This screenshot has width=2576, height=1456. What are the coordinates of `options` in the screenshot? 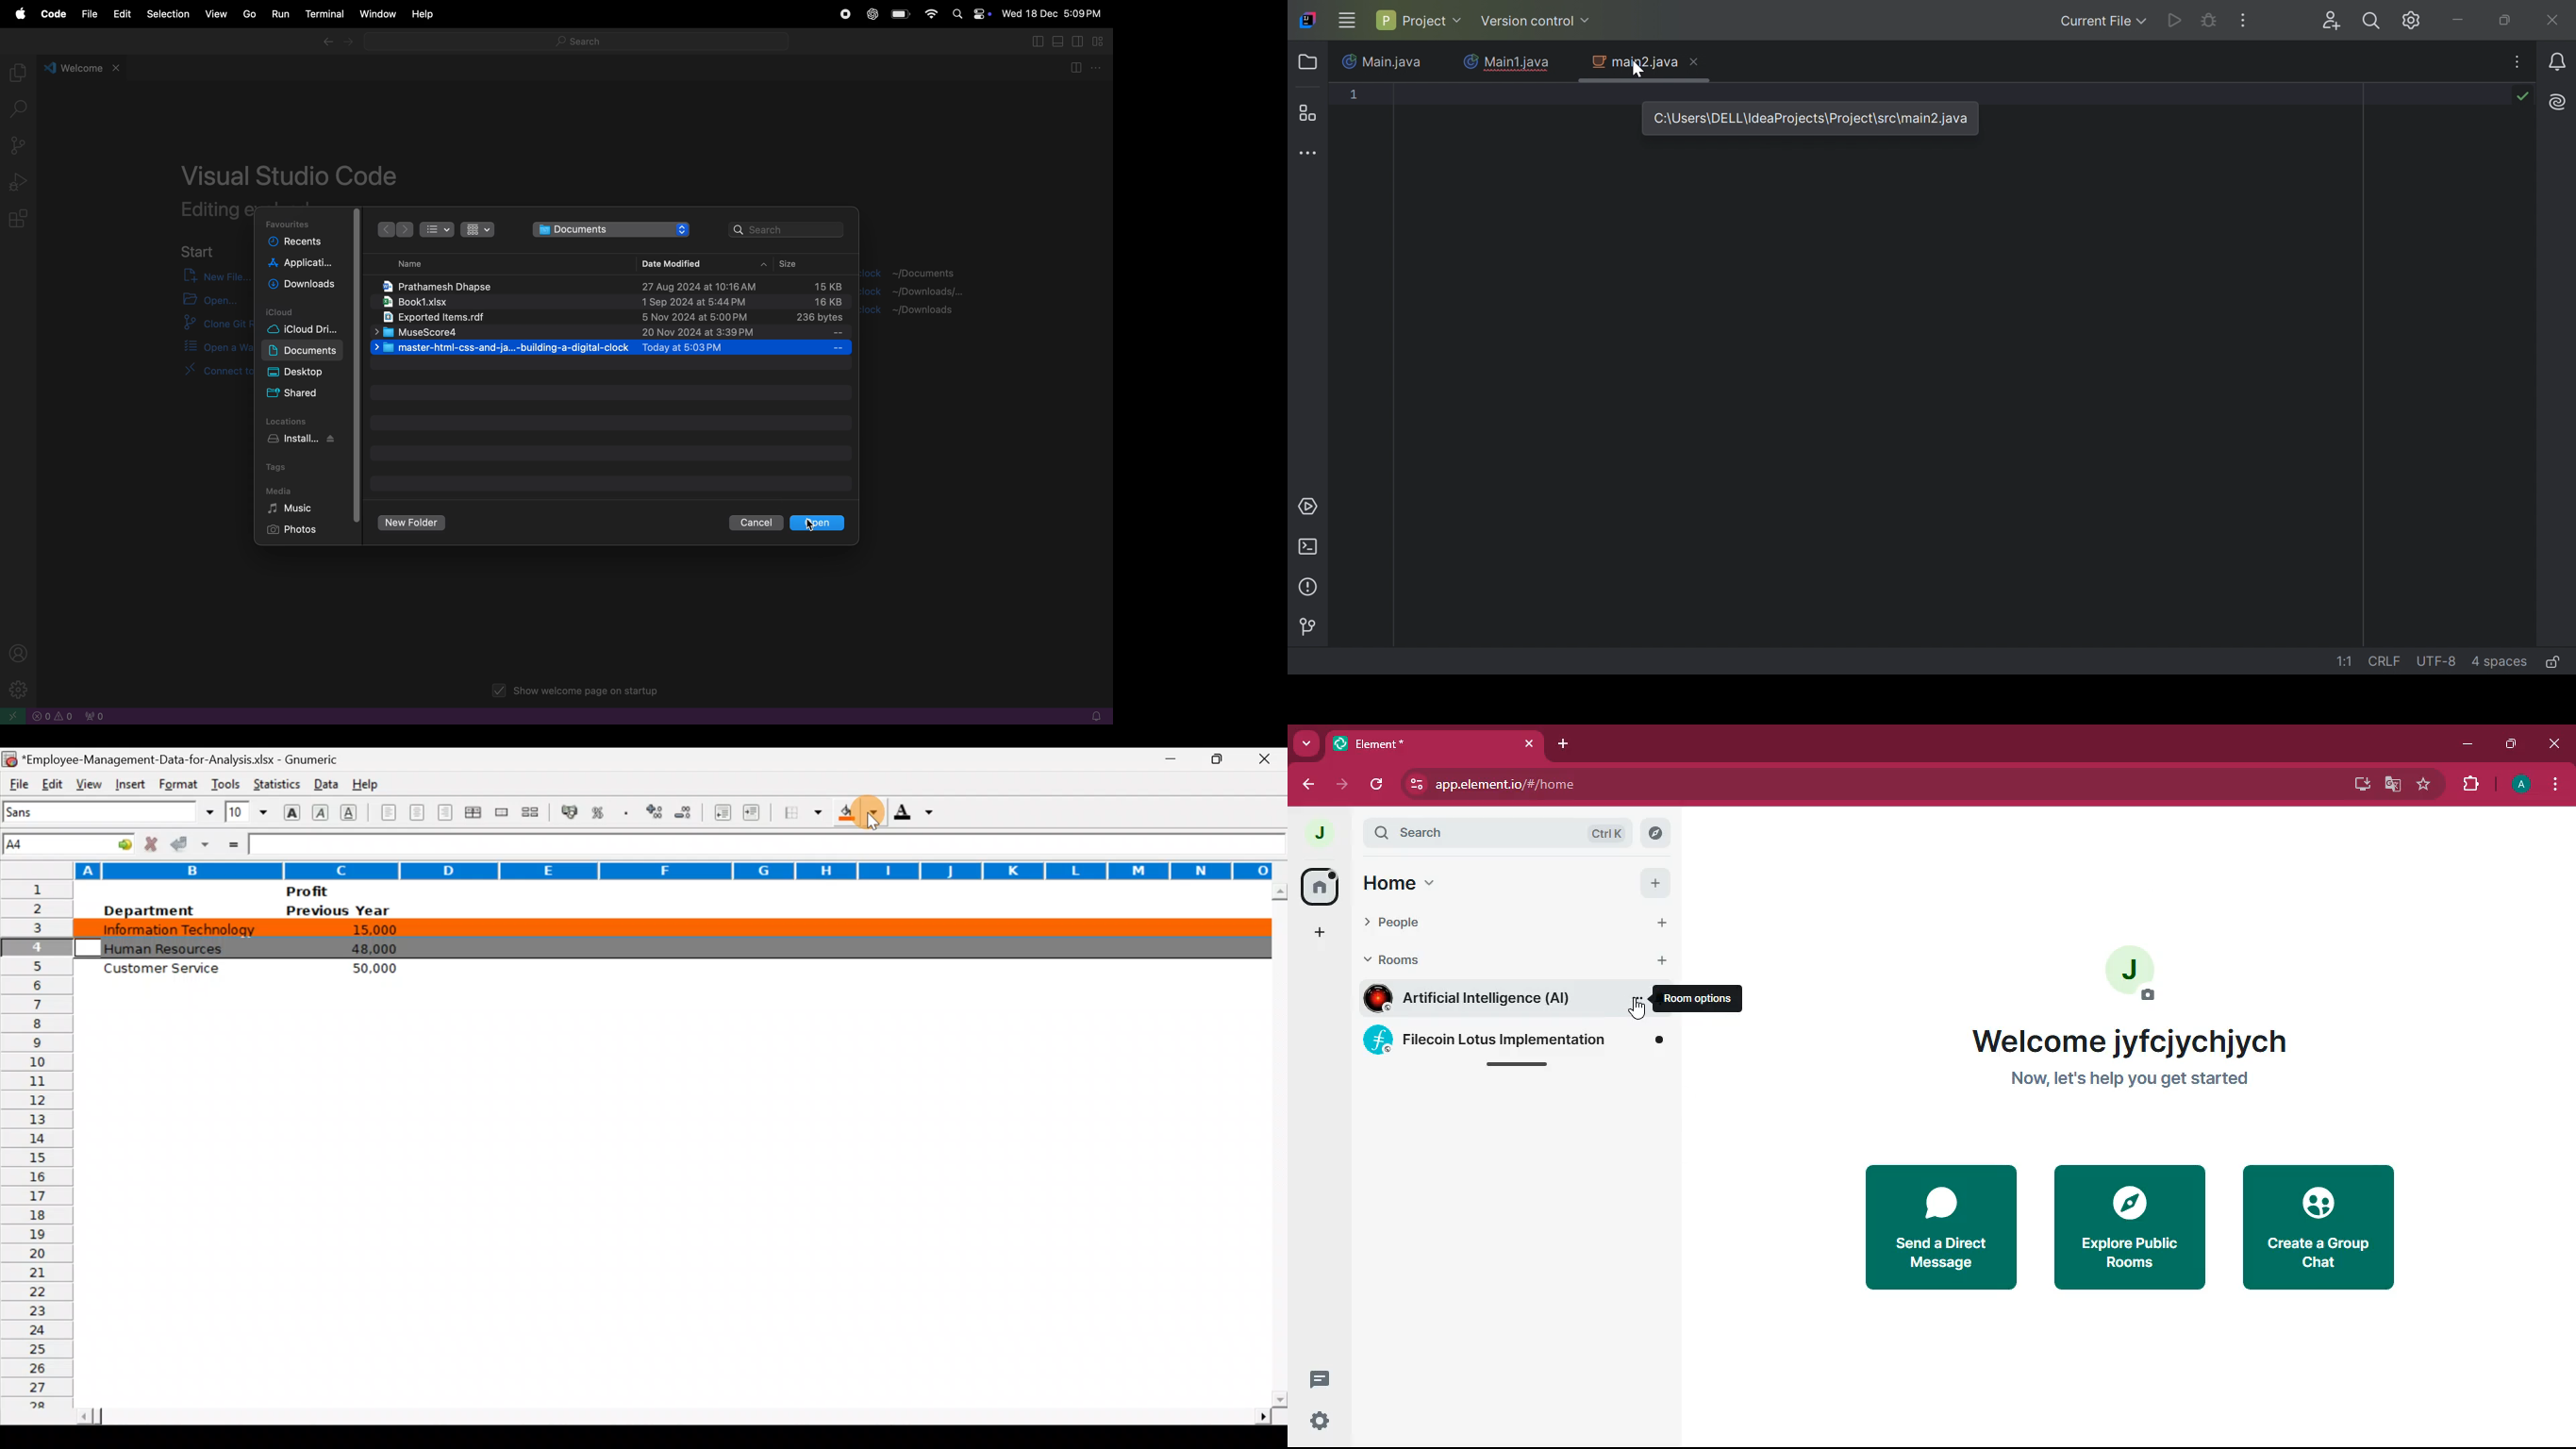 It's located at (1099, 68).